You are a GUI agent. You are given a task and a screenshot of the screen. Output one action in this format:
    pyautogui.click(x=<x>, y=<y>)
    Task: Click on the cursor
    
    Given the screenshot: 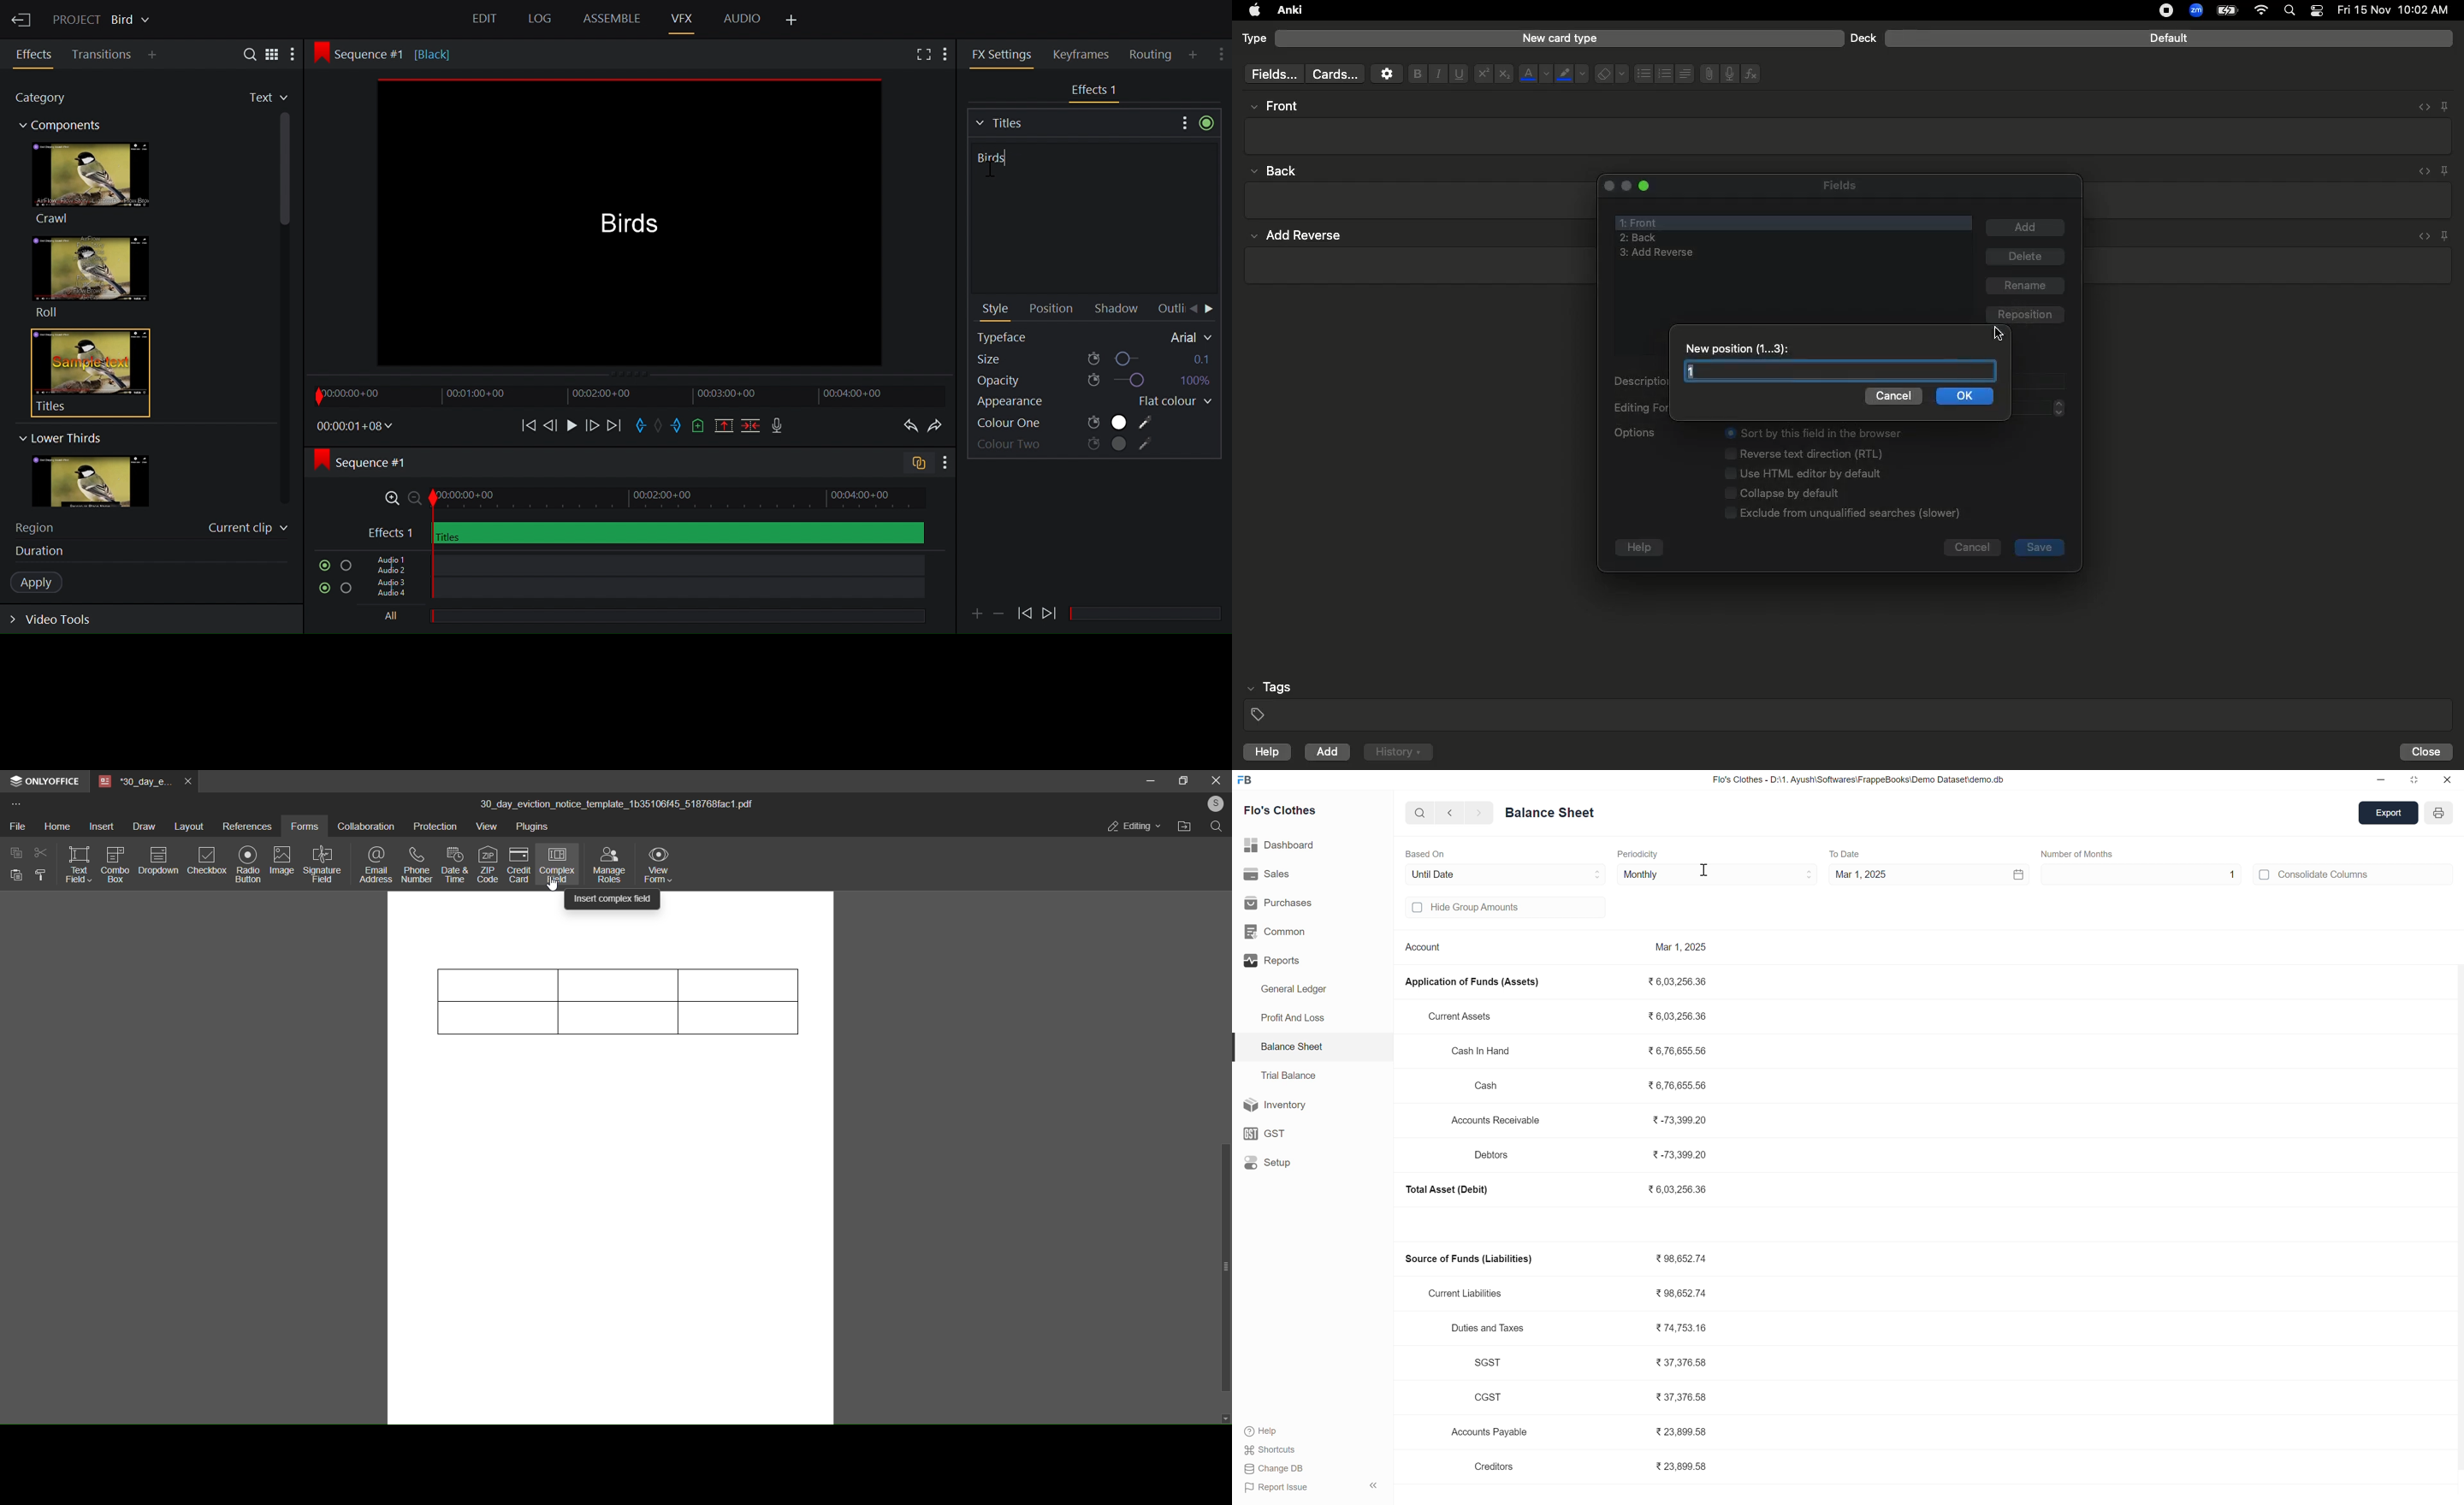 What is the action you would take?
    pyautogui.click(x=1705, y=870)
    